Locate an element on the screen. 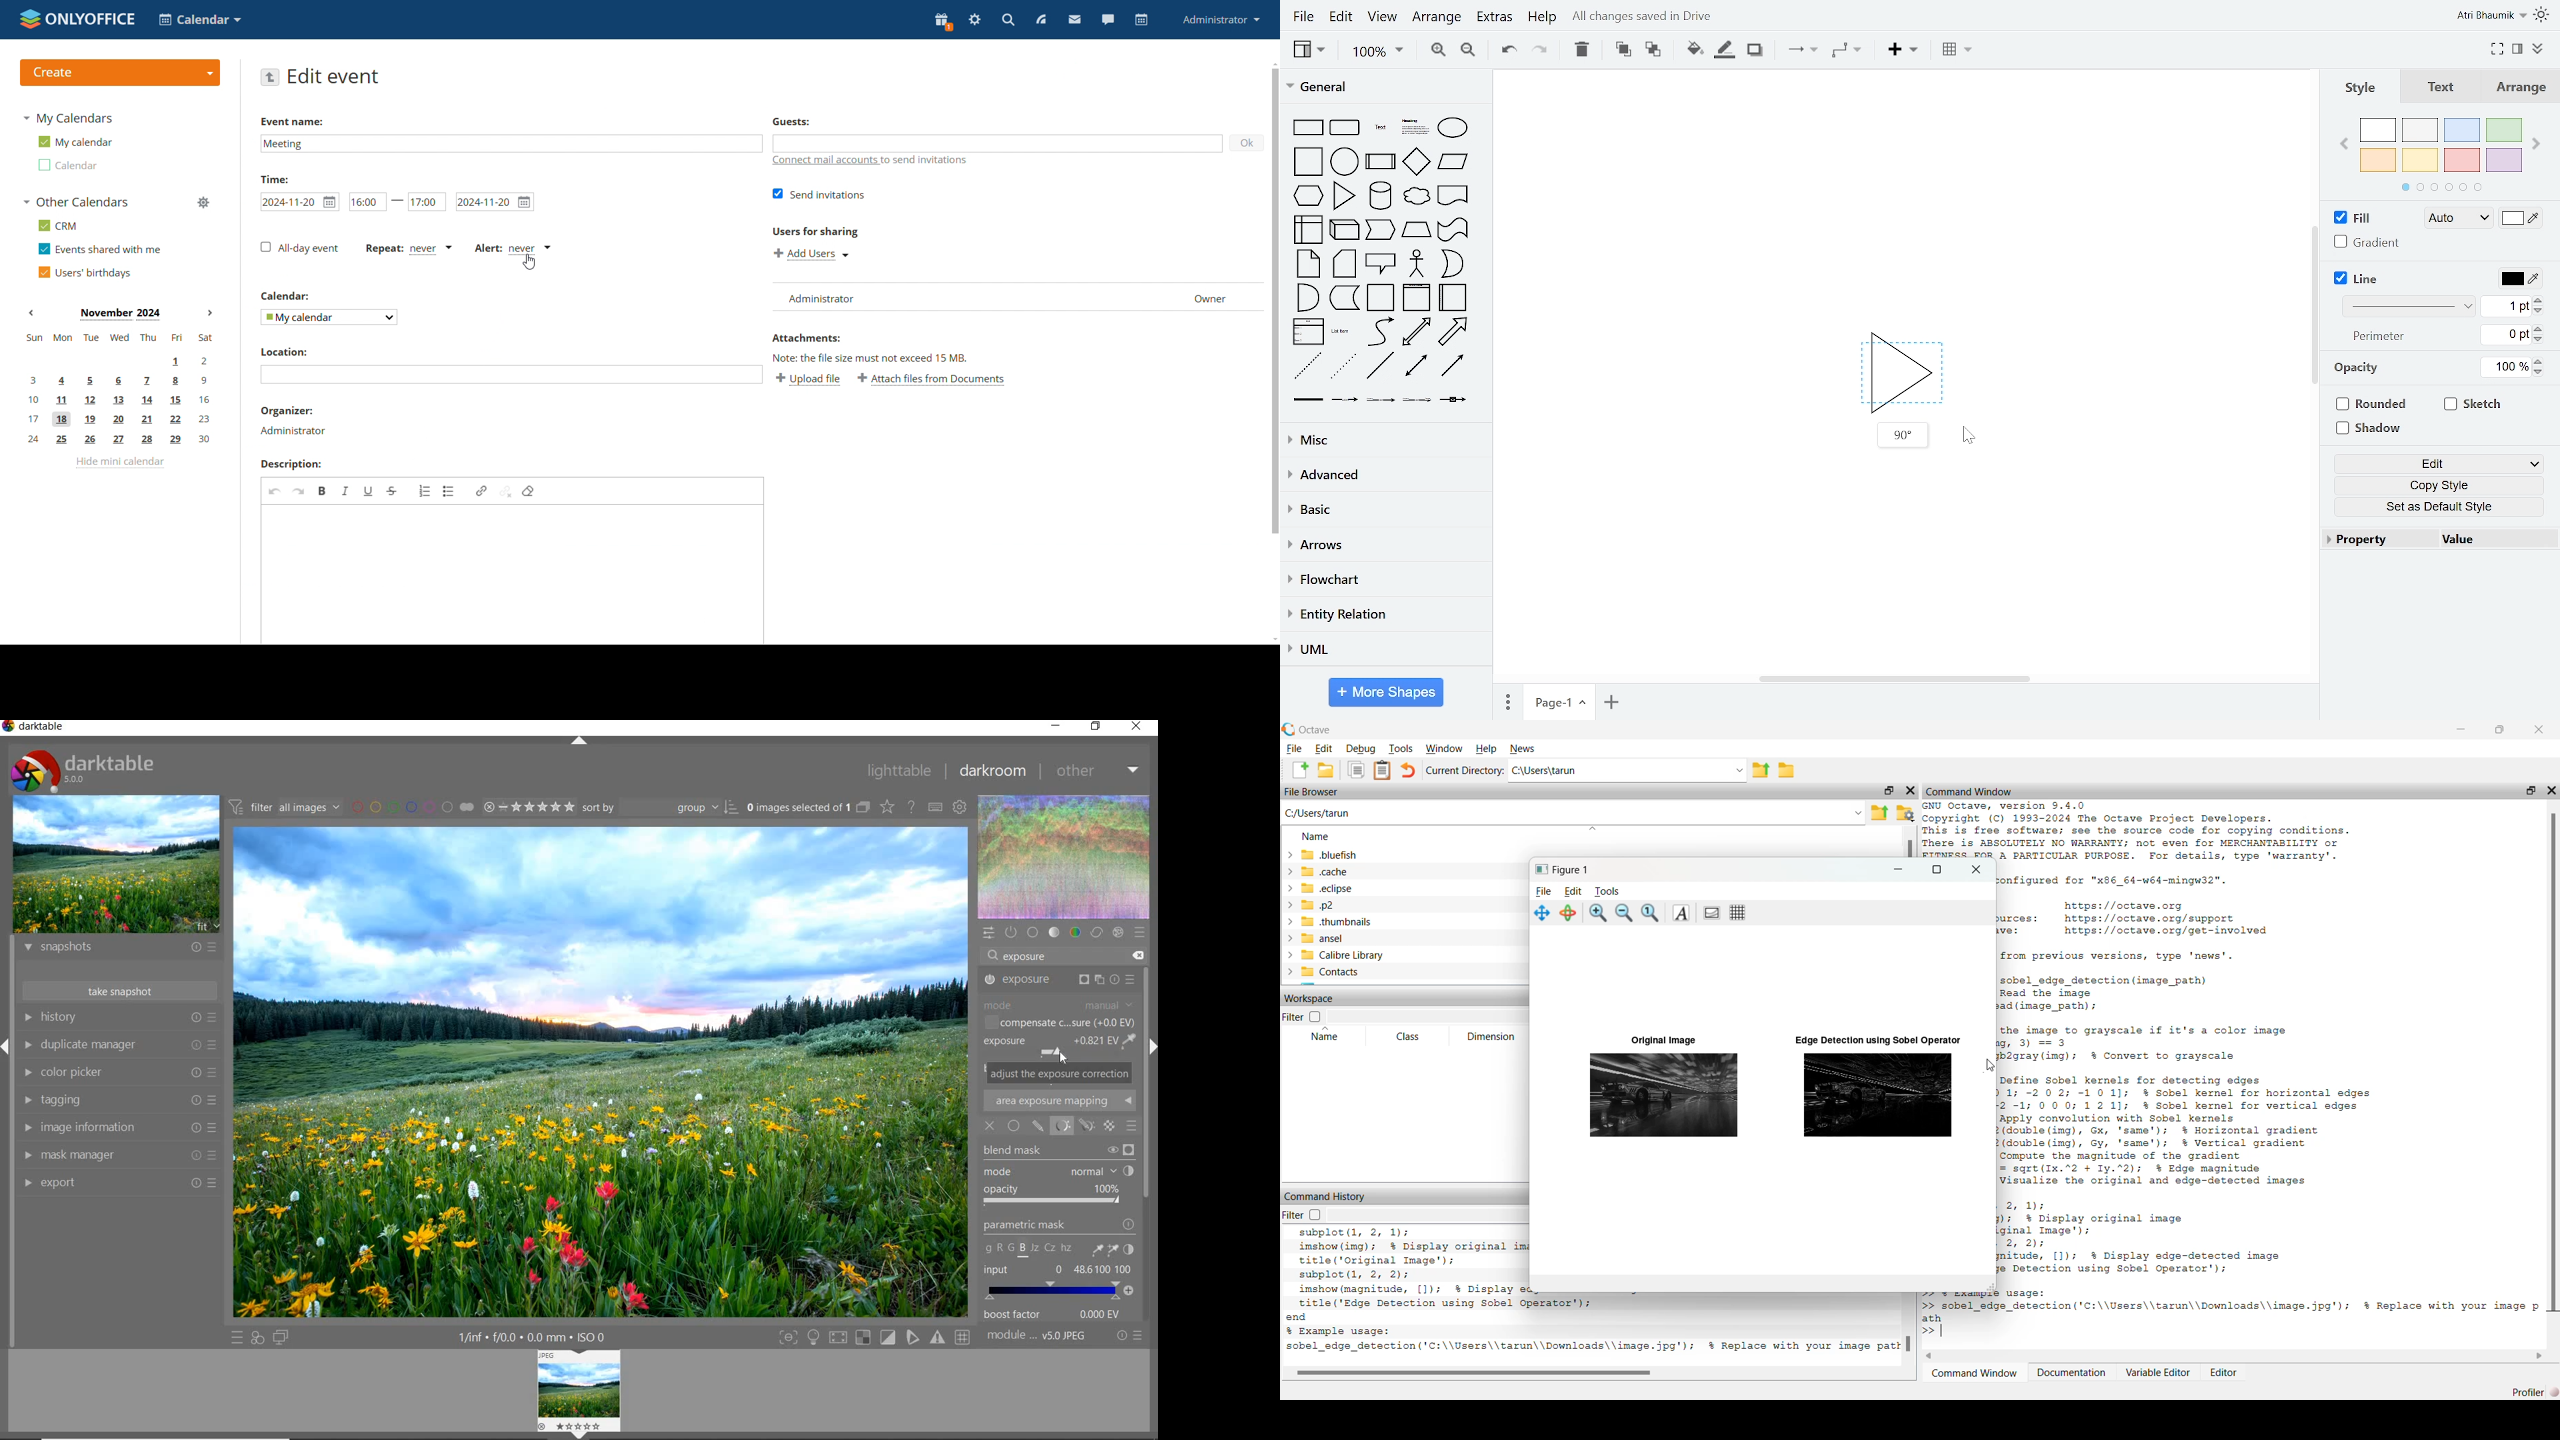  profile is located at coordinates (1221, 21).